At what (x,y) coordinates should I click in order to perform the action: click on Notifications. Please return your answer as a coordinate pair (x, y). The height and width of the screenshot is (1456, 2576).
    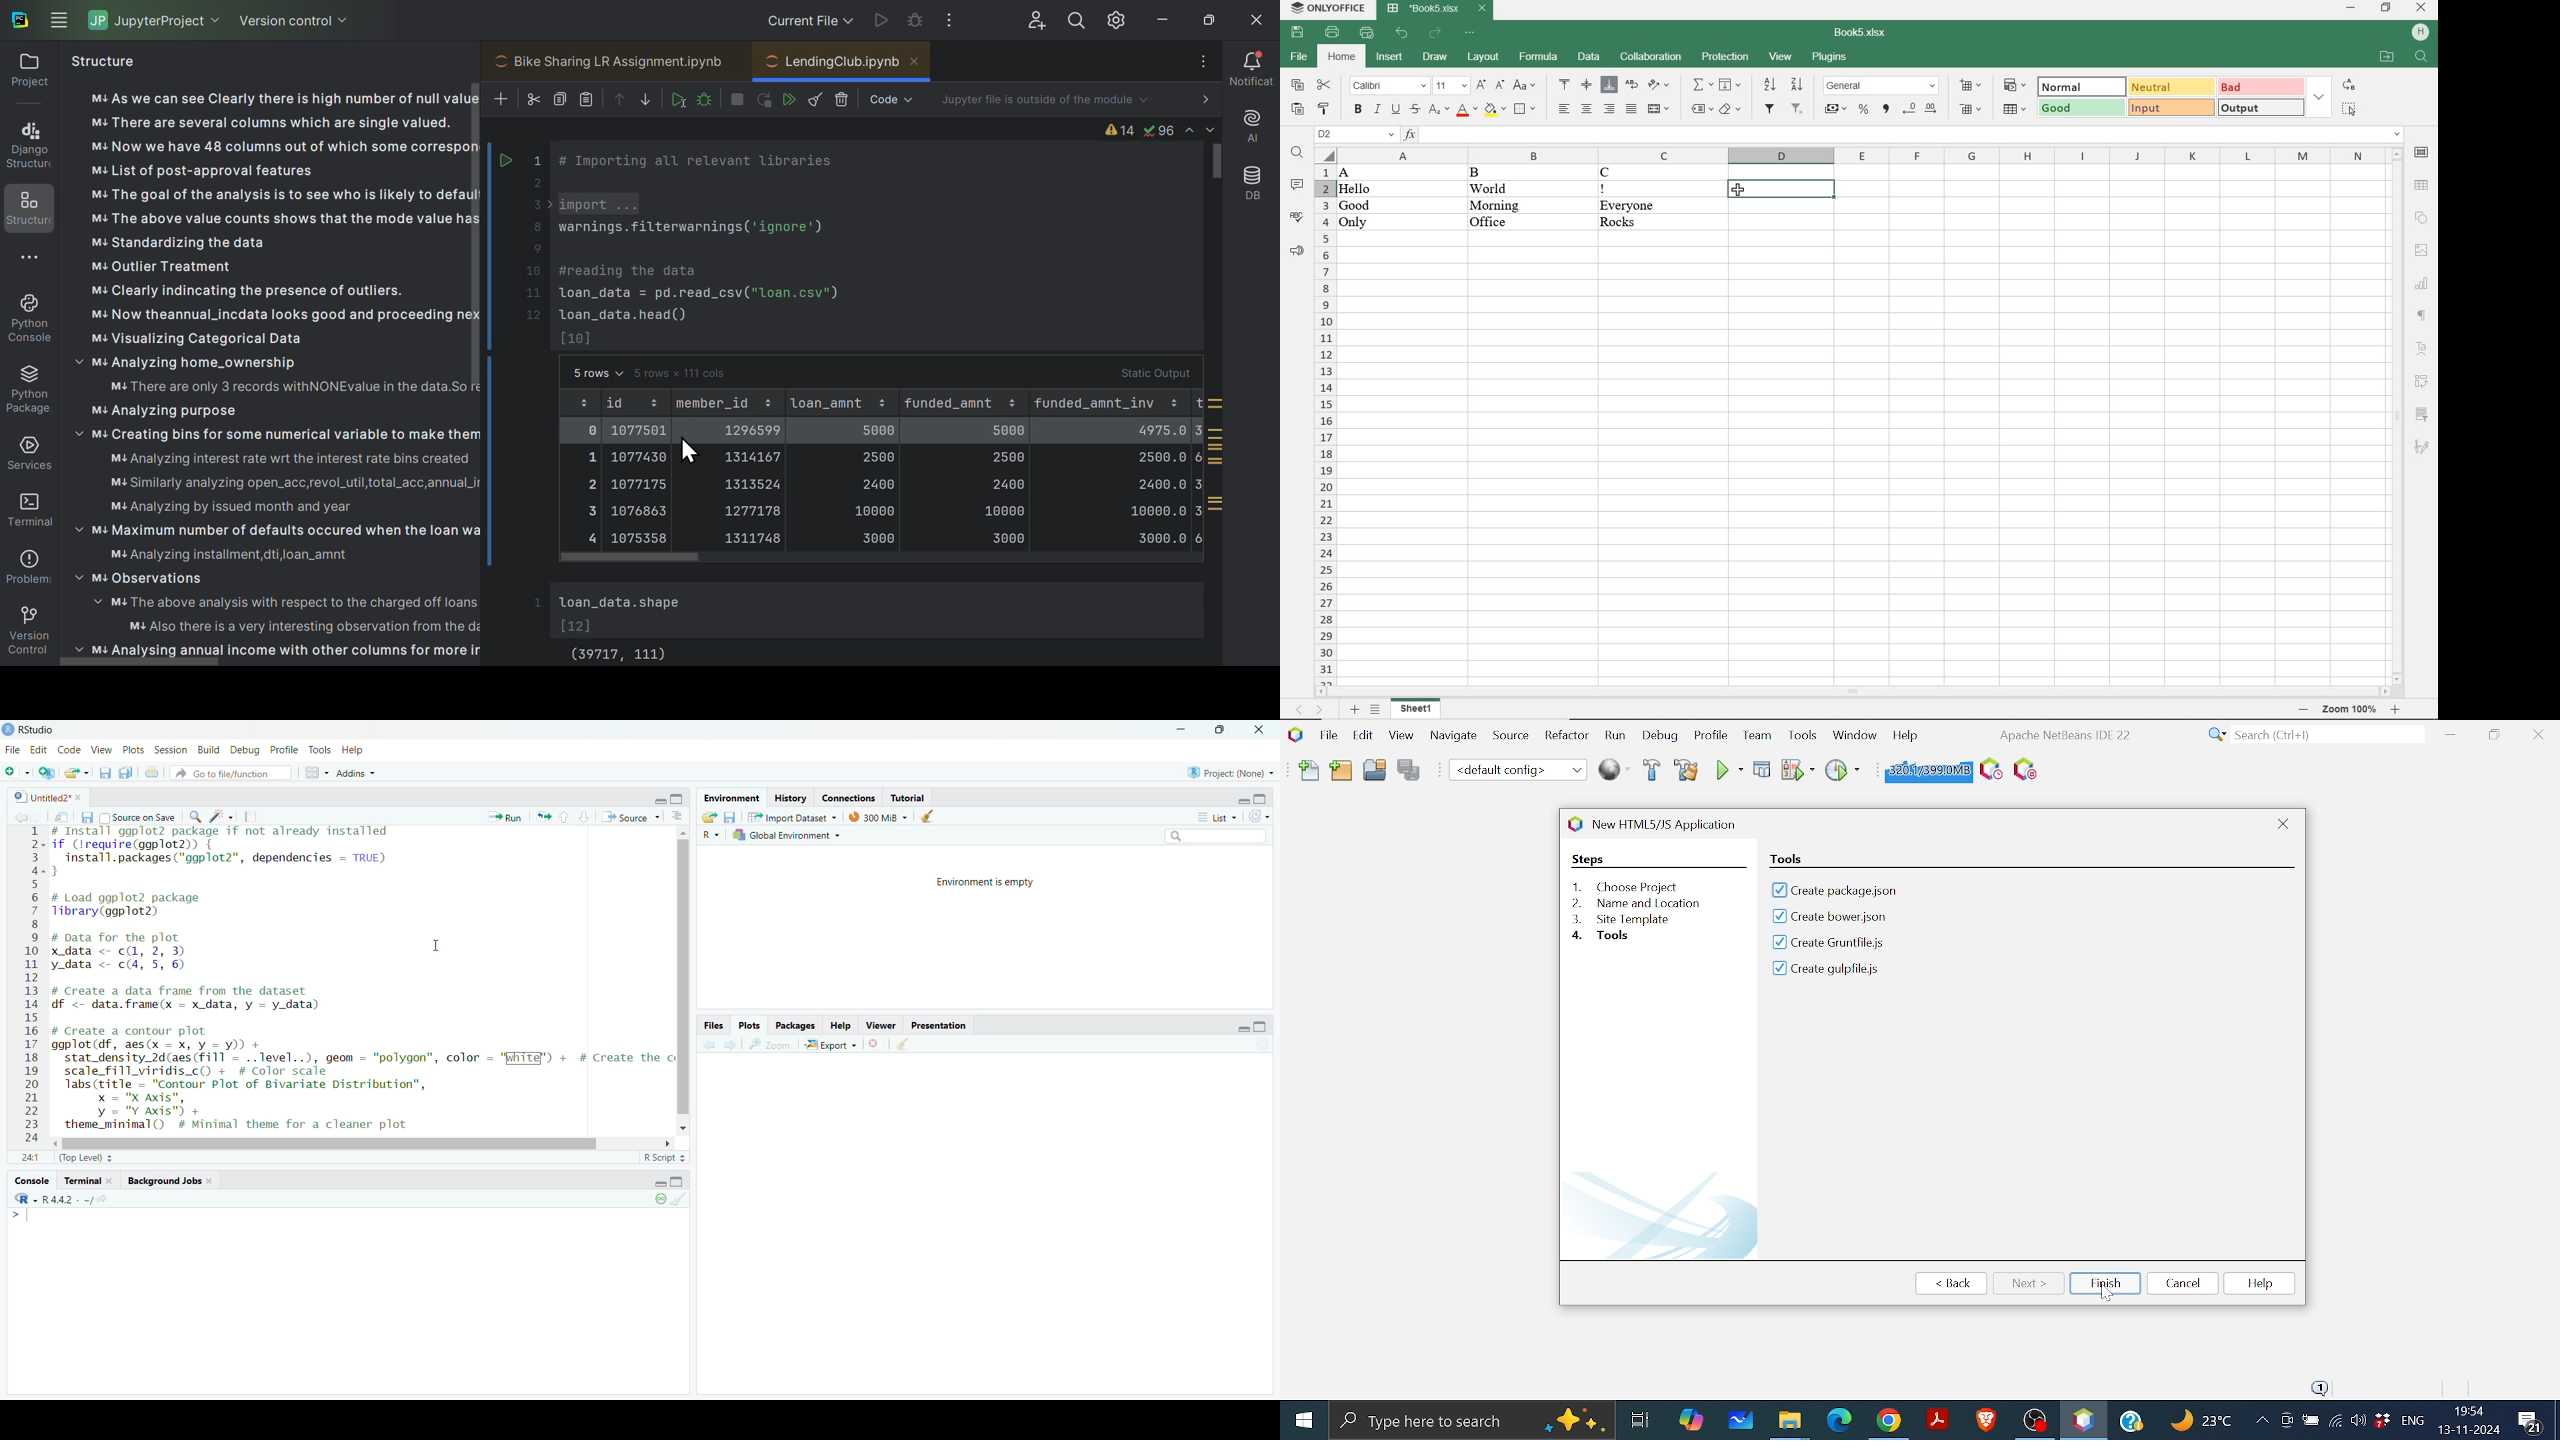
    Looking at the image, I should click on (1253, 71).